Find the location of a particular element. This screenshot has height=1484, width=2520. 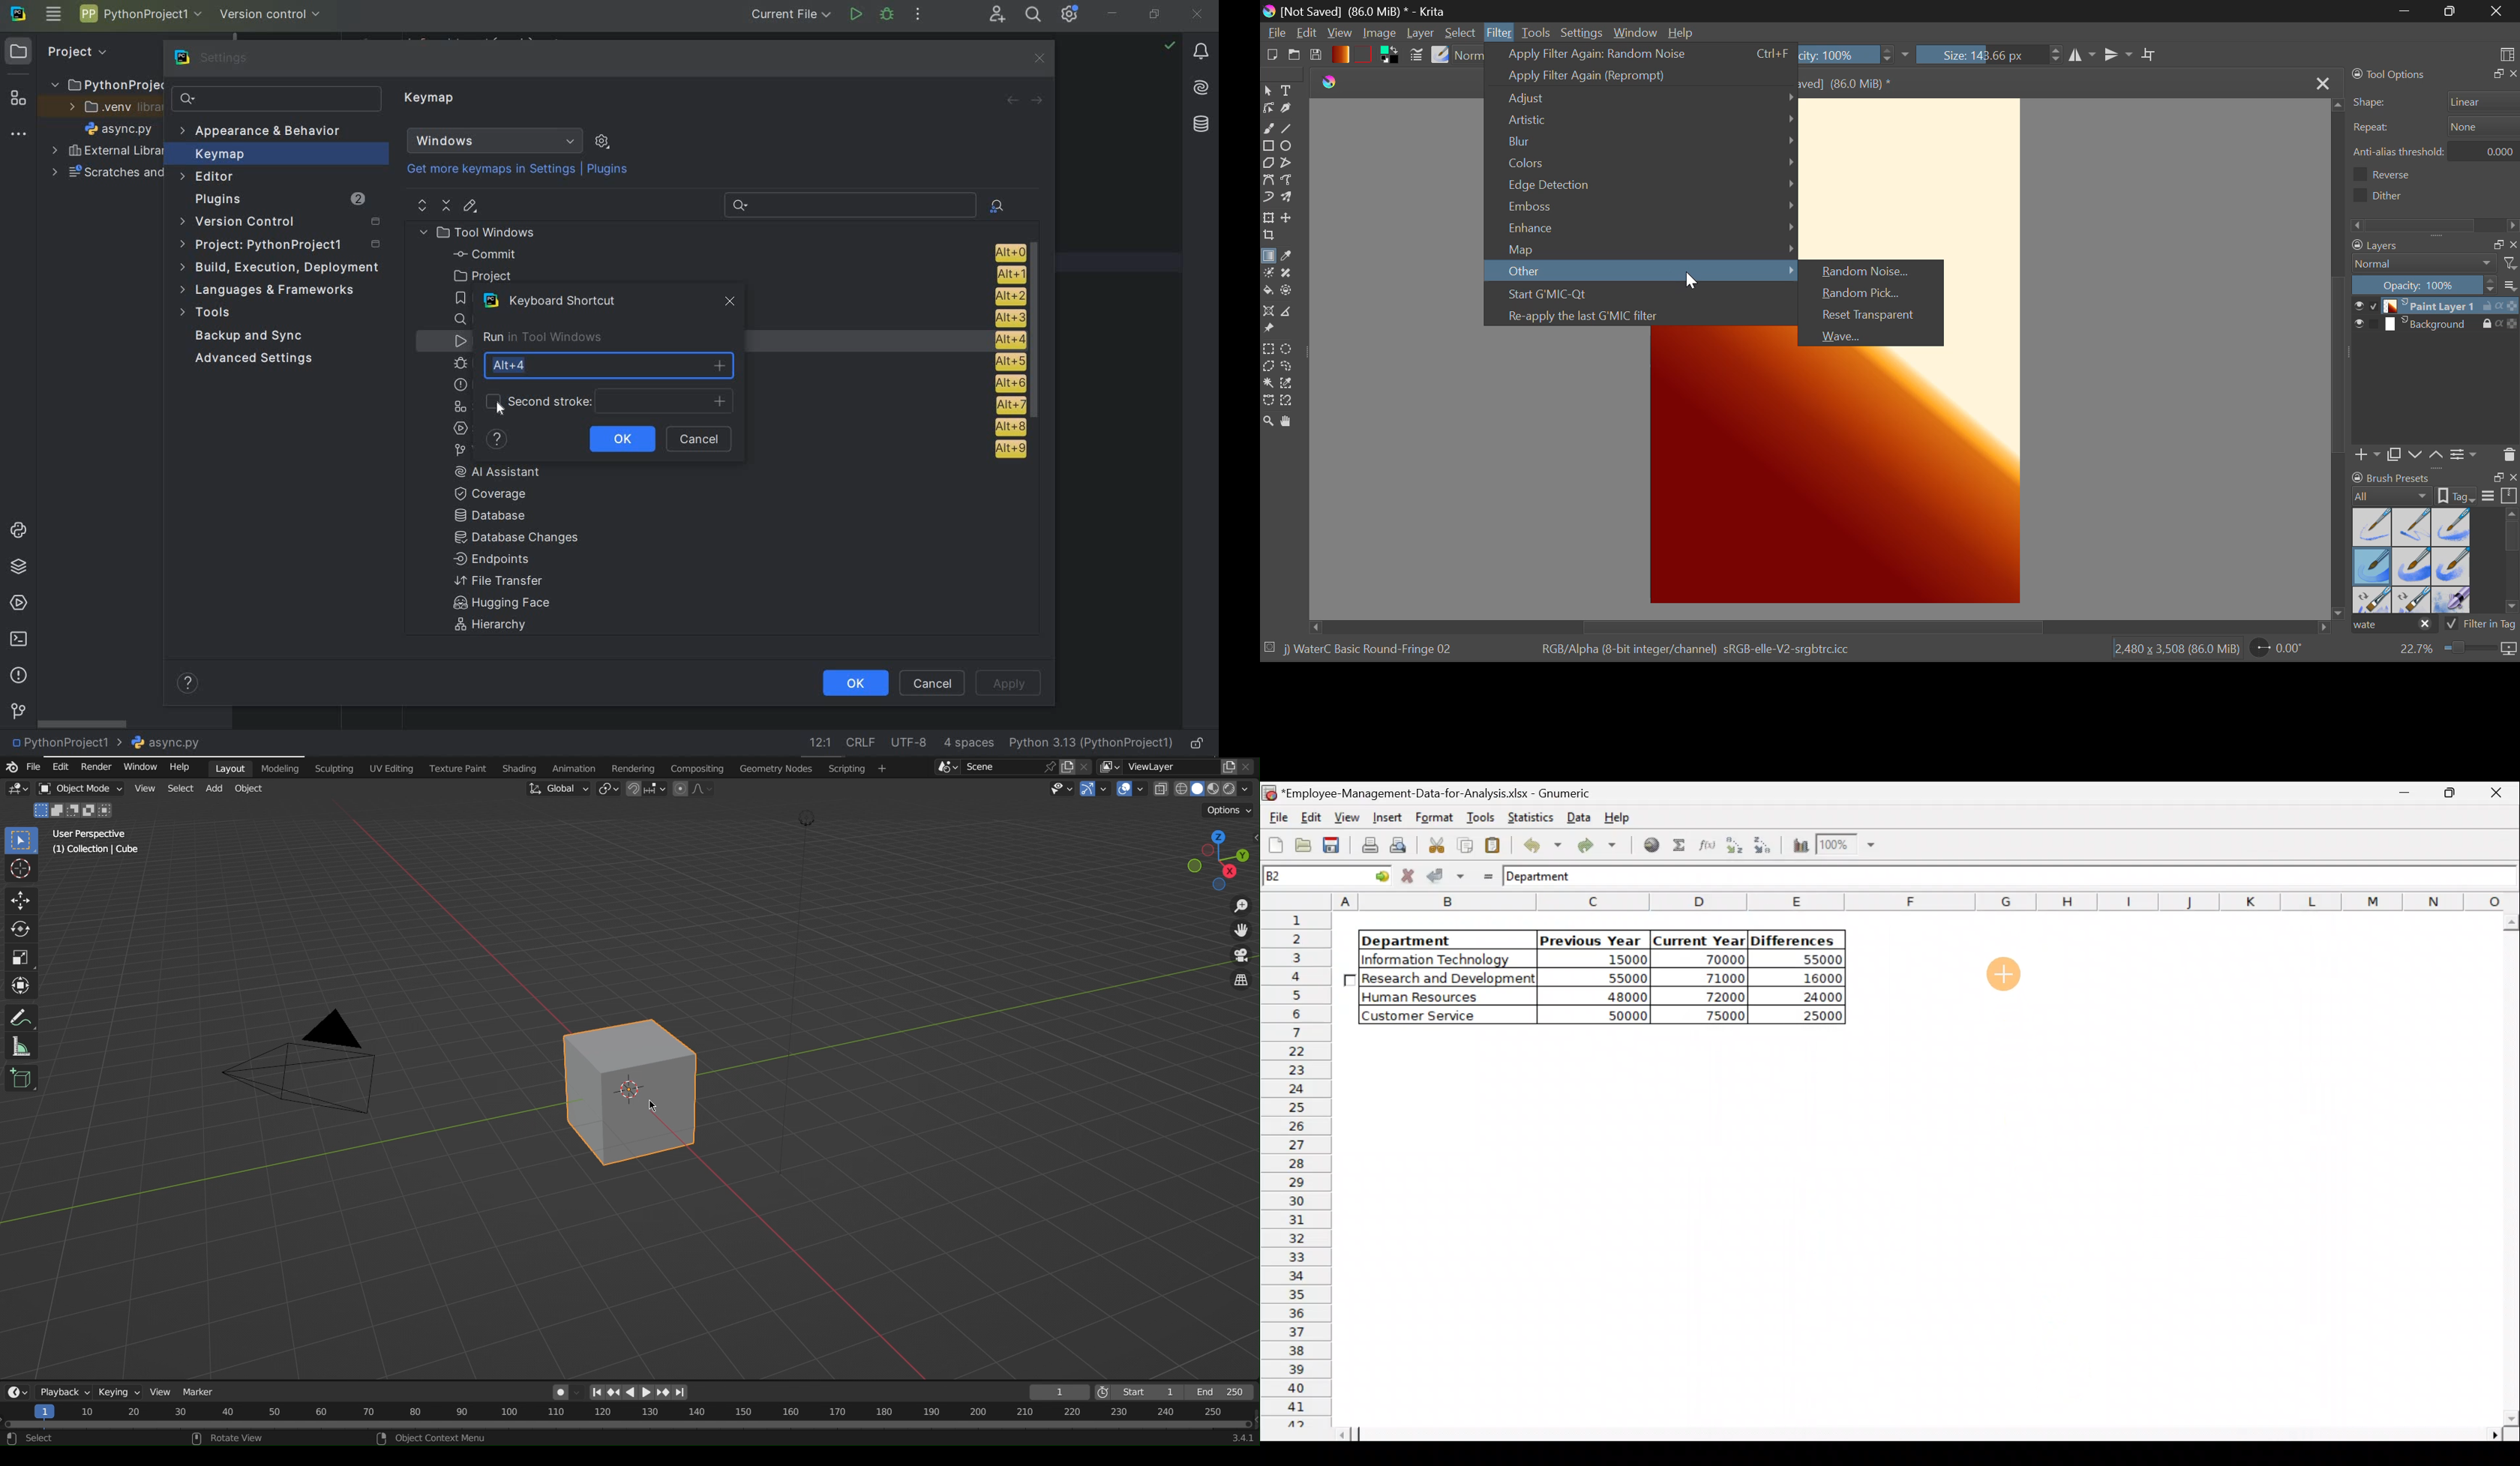

Choose Workspace is located at coordinates (2506, 53).